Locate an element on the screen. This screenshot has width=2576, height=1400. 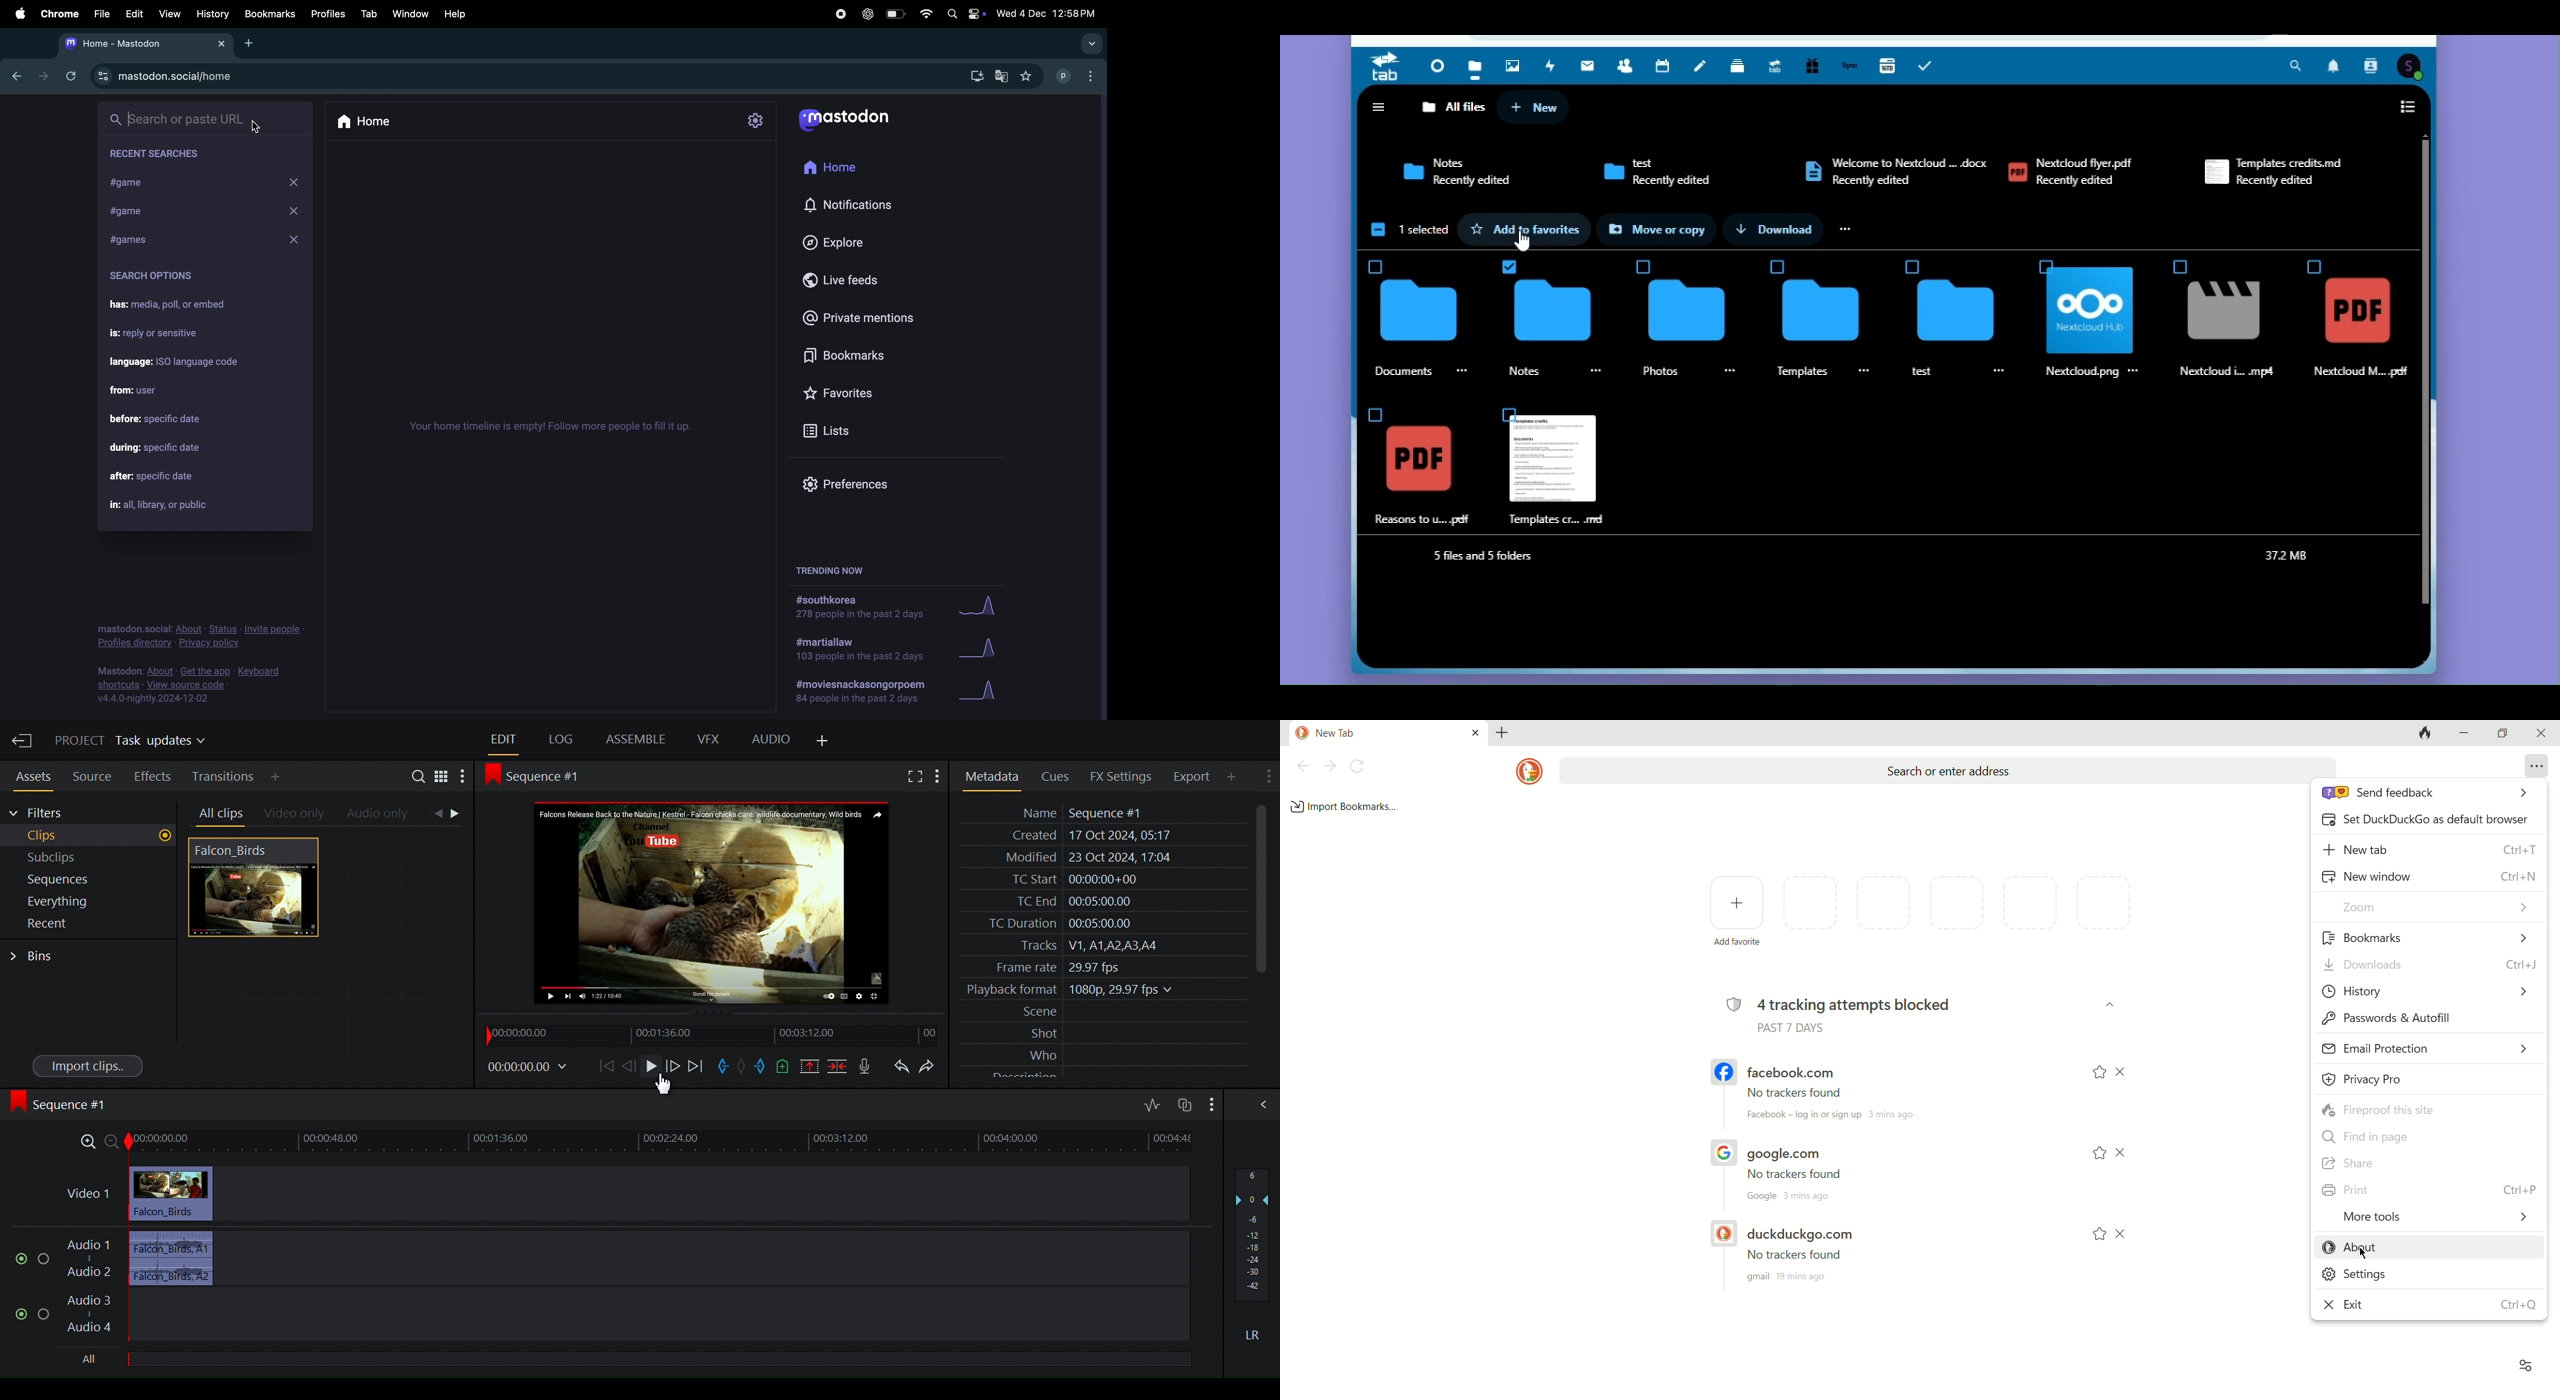
Audio output level is located at coordinates (1251, 1234).